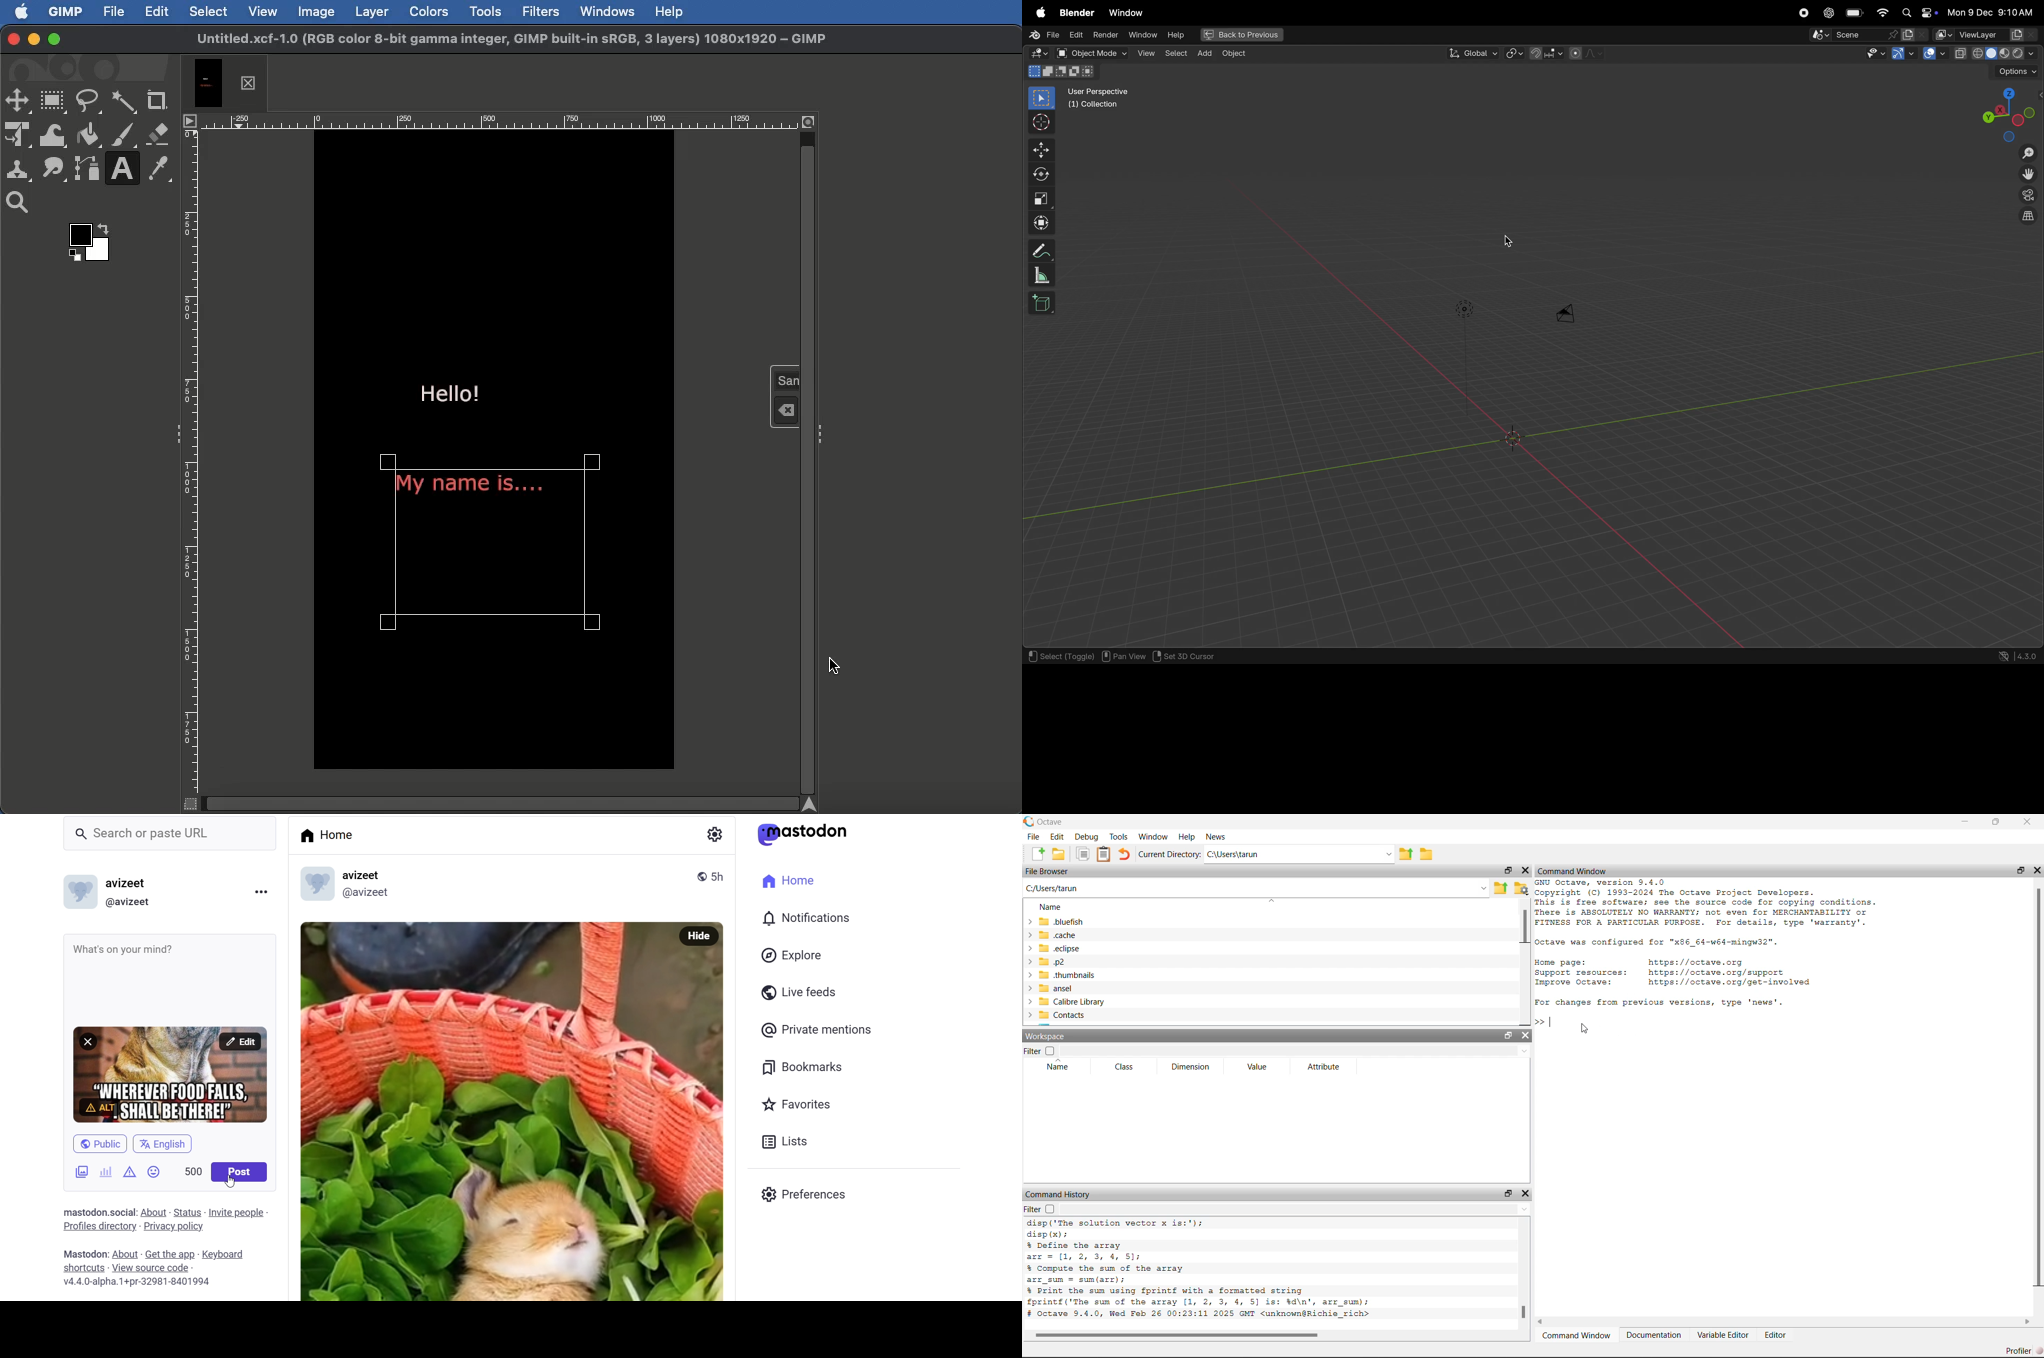 This screenshot has width=2044, height=1372. I want to click on text, so click(82, 1212).